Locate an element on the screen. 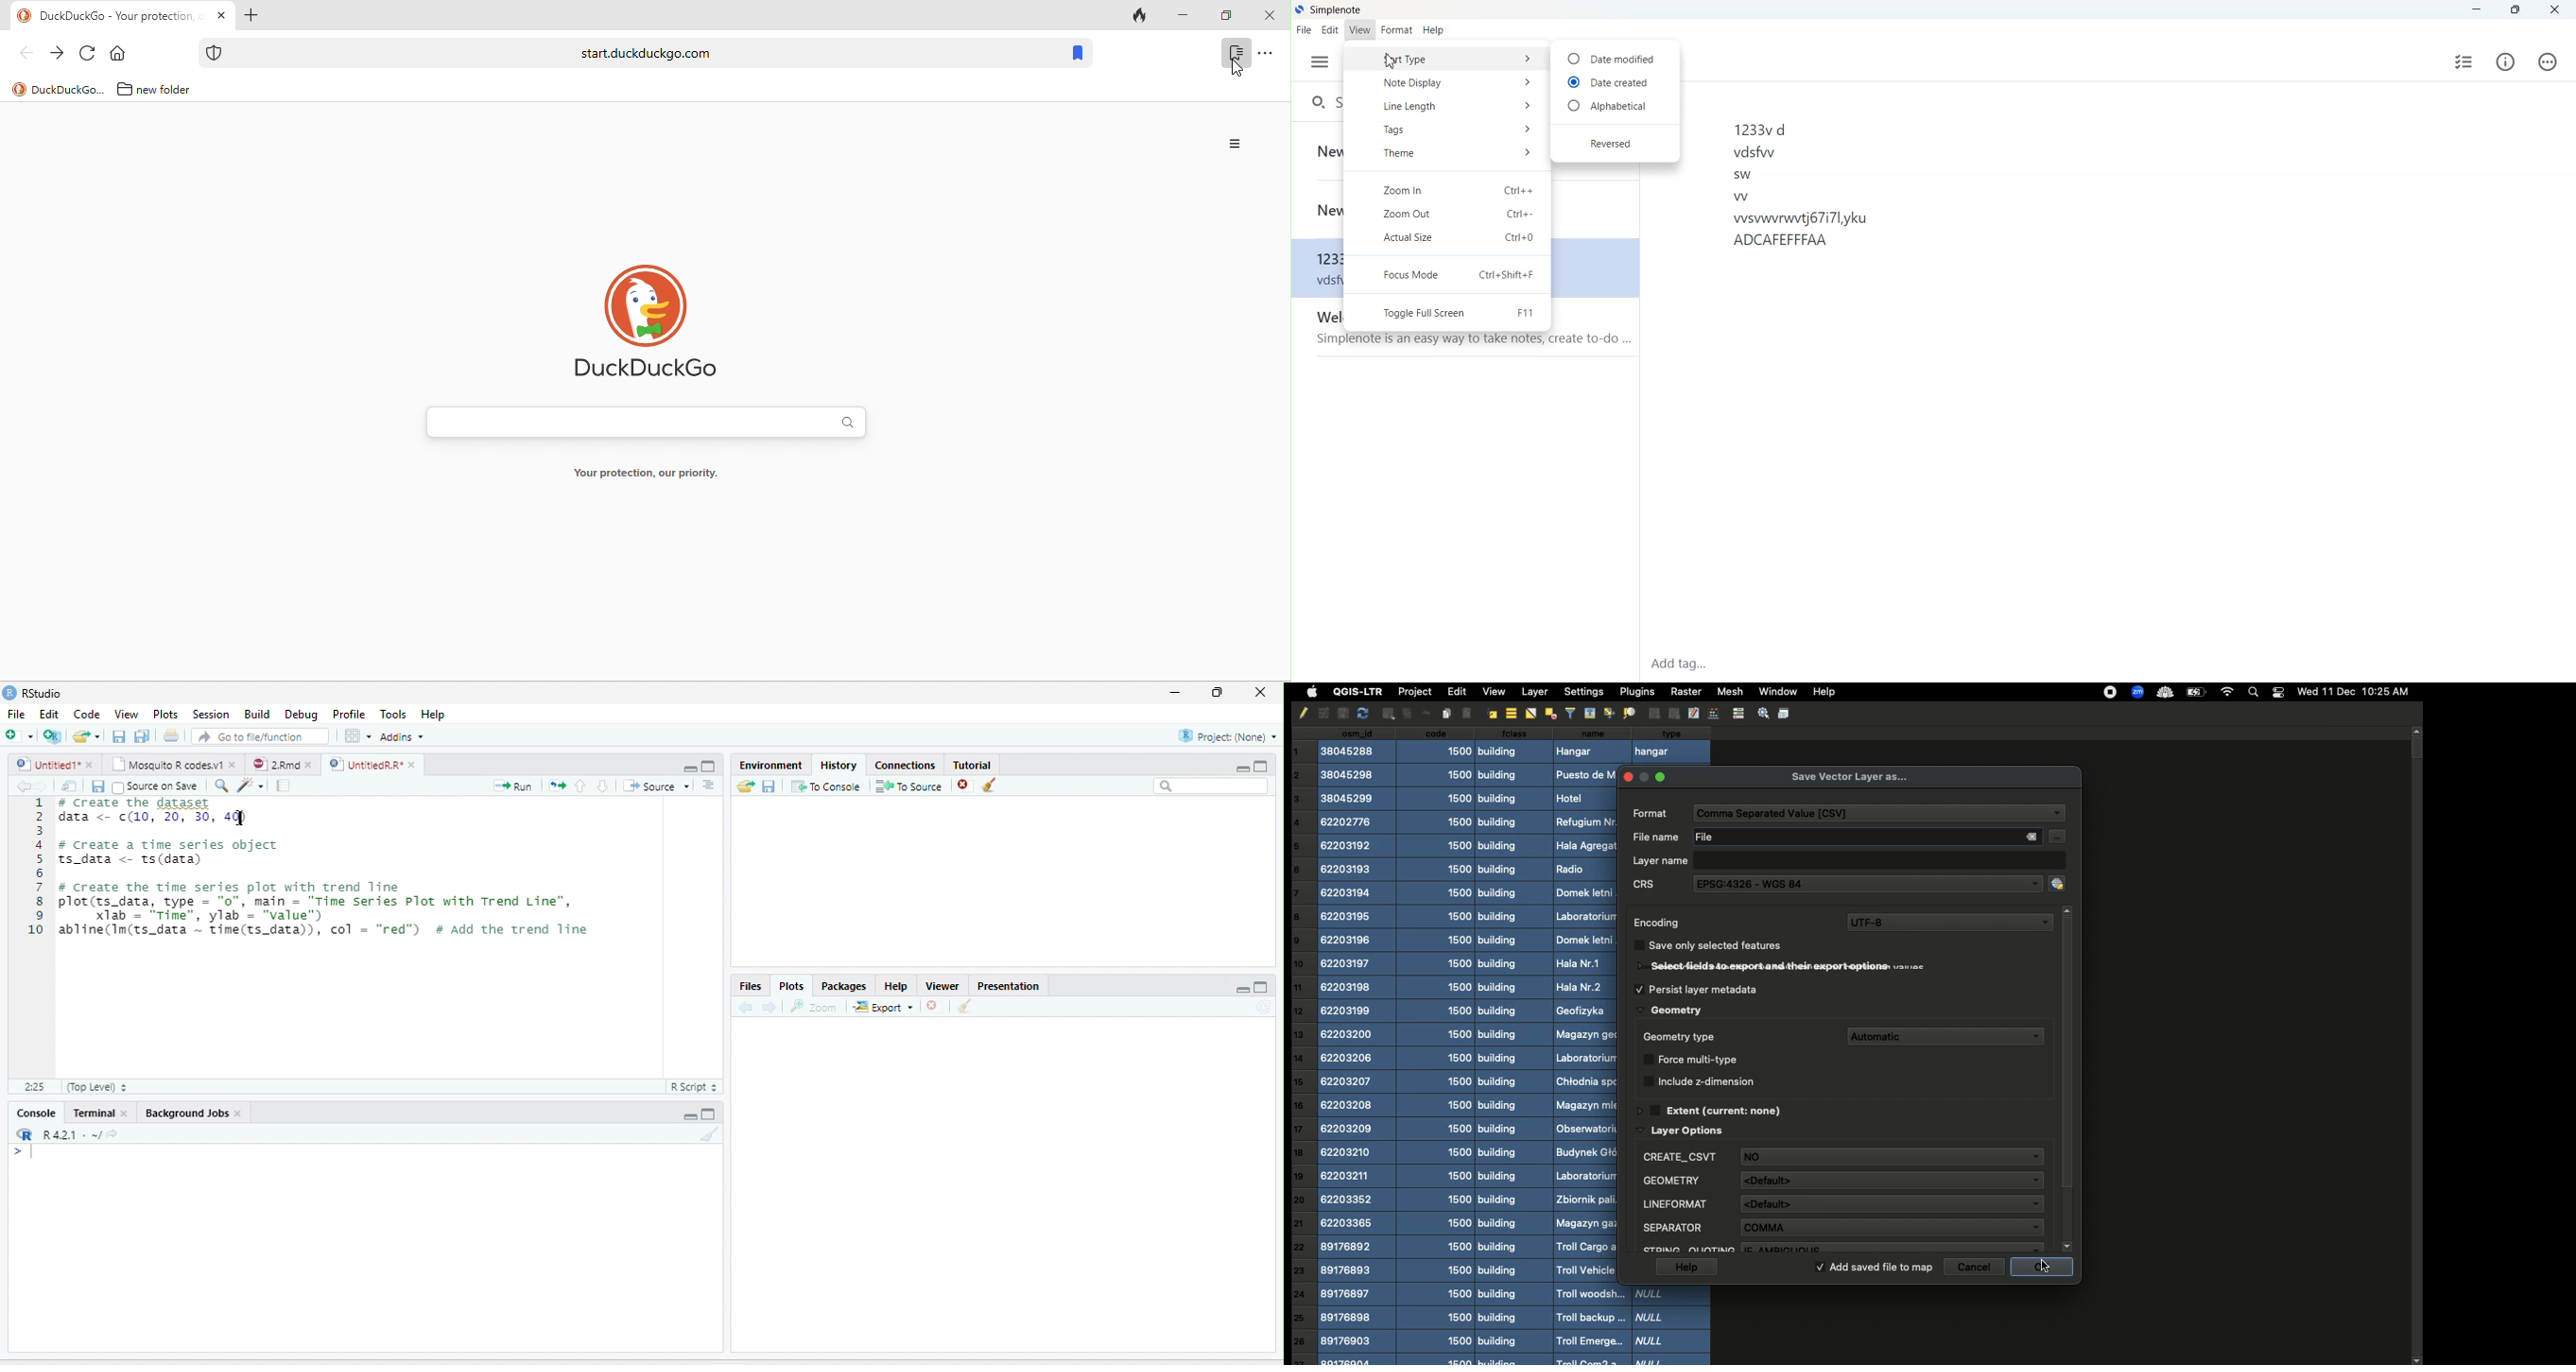  Internet is located at coordinates (2227, 692).